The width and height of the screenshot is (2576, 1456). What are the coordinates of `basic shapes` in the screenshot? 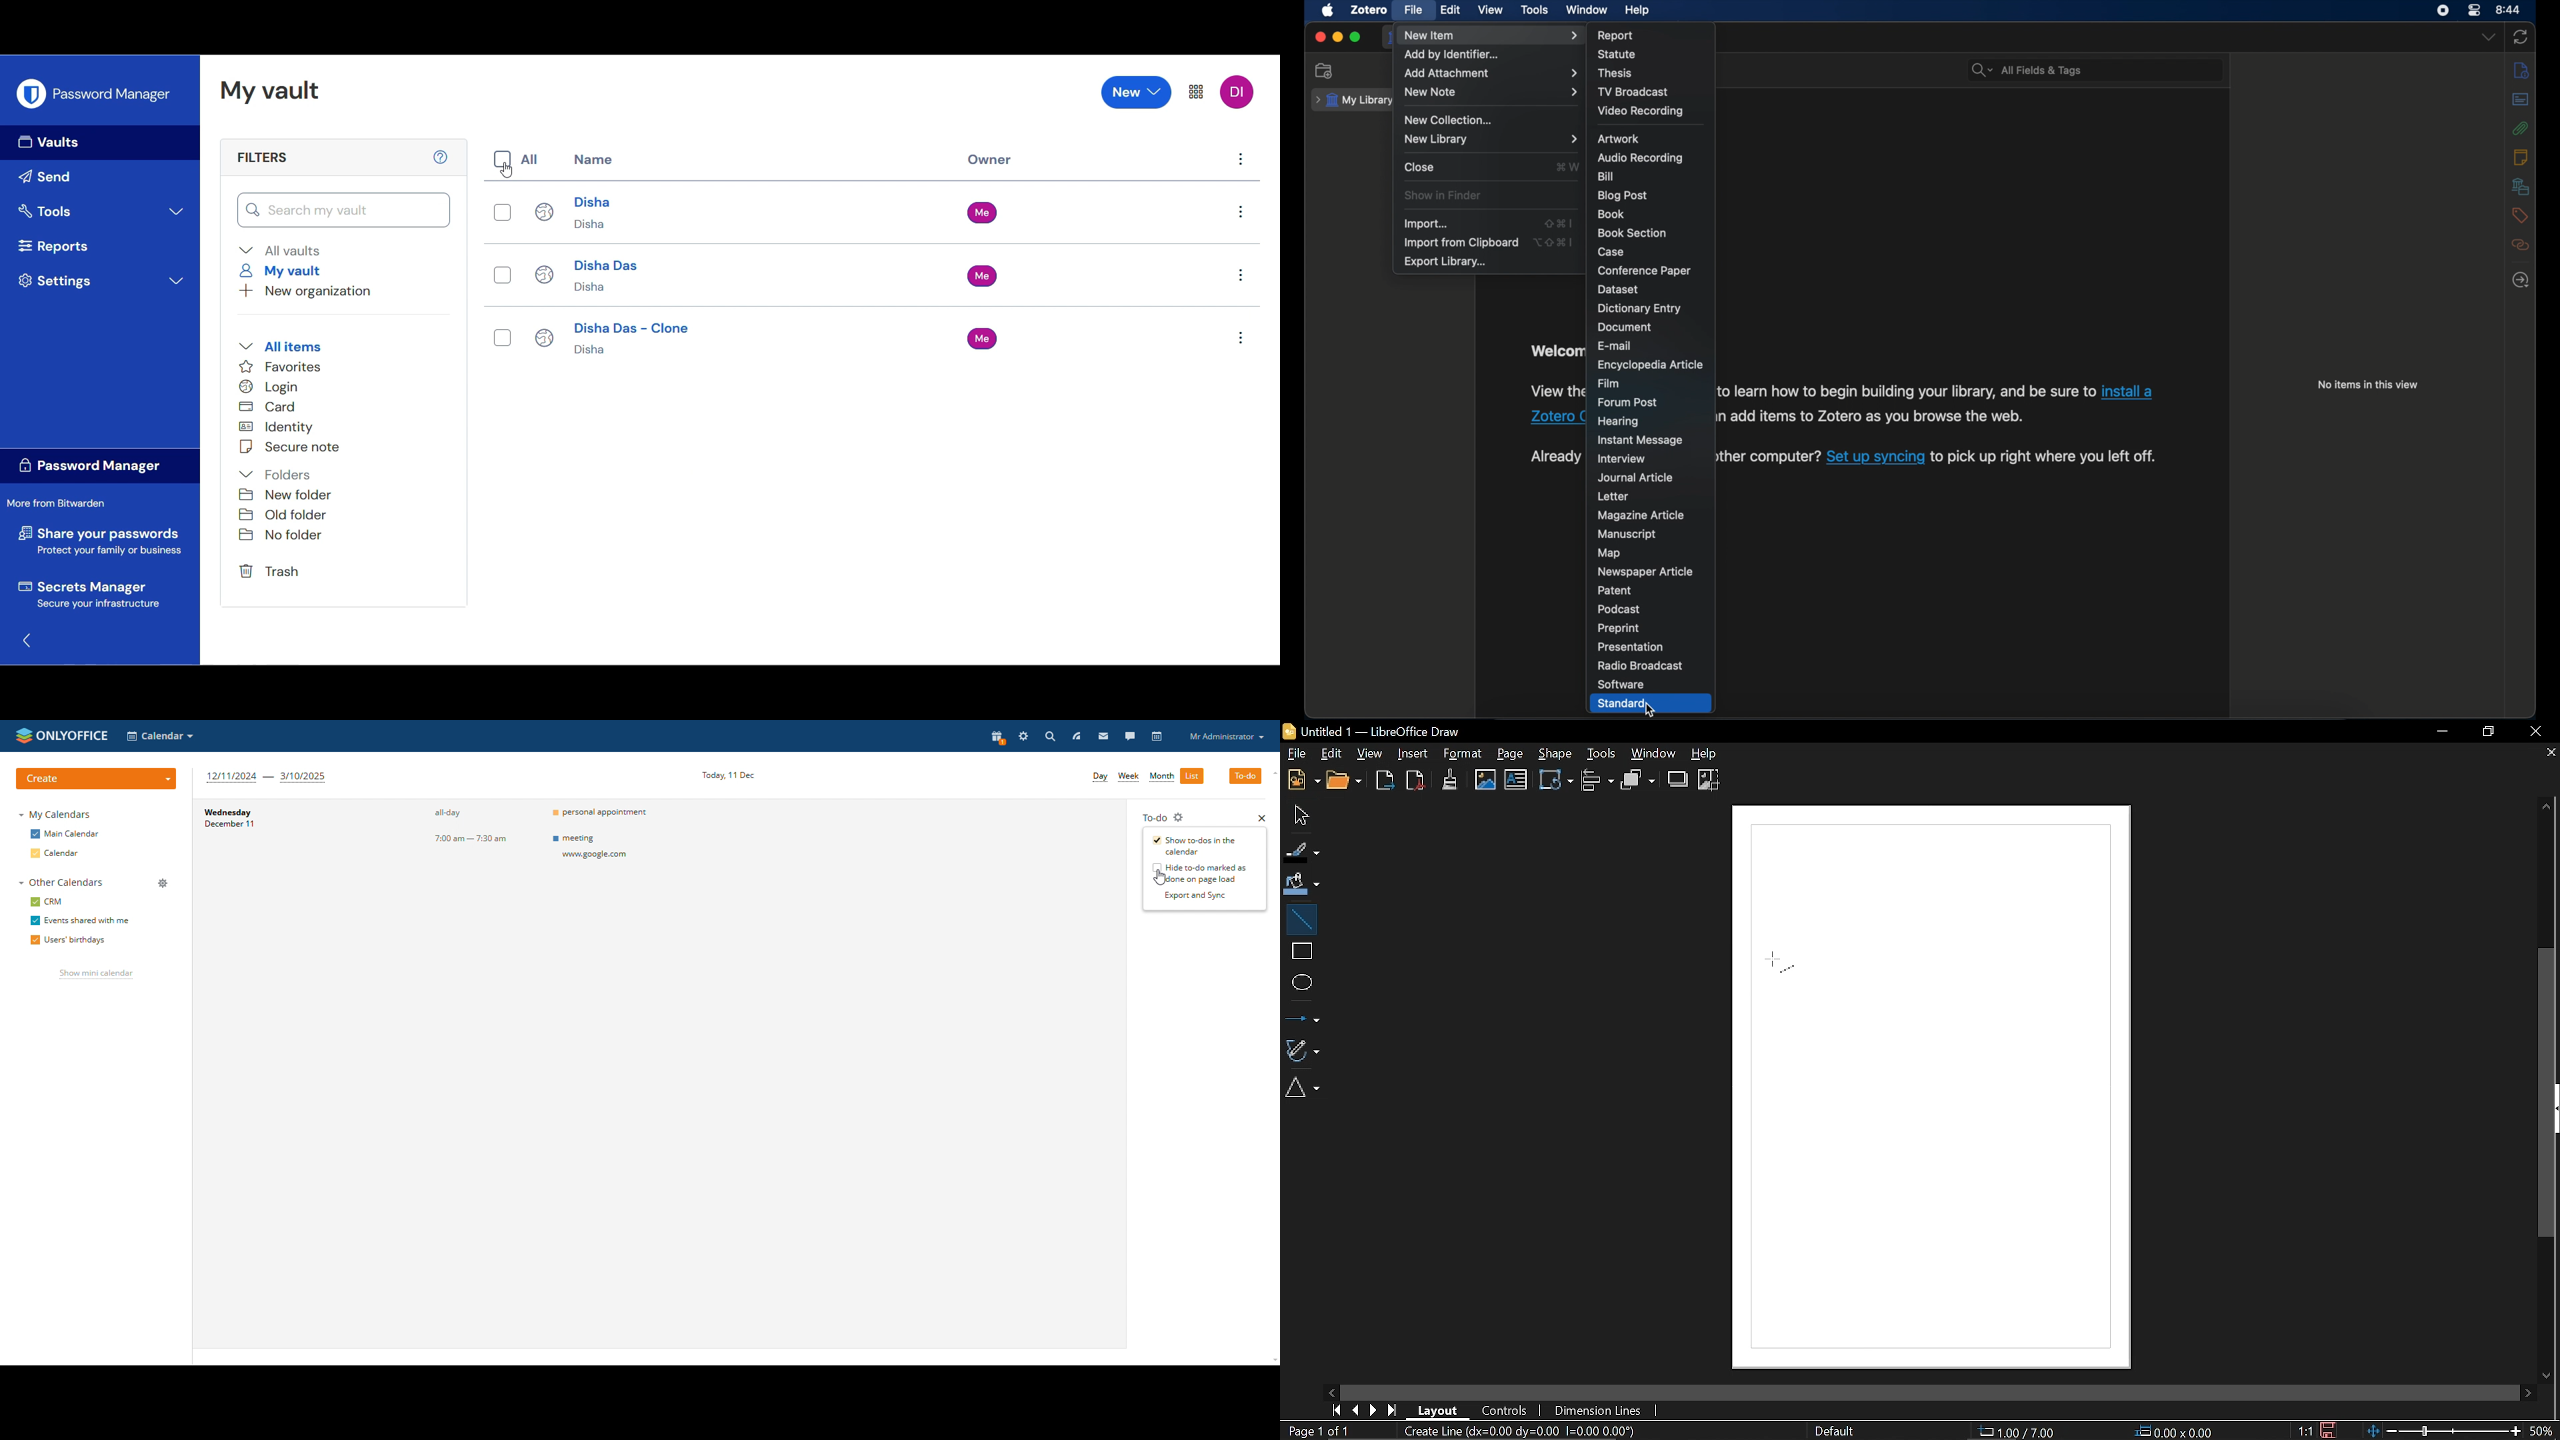 It's located at (1306, 1090).